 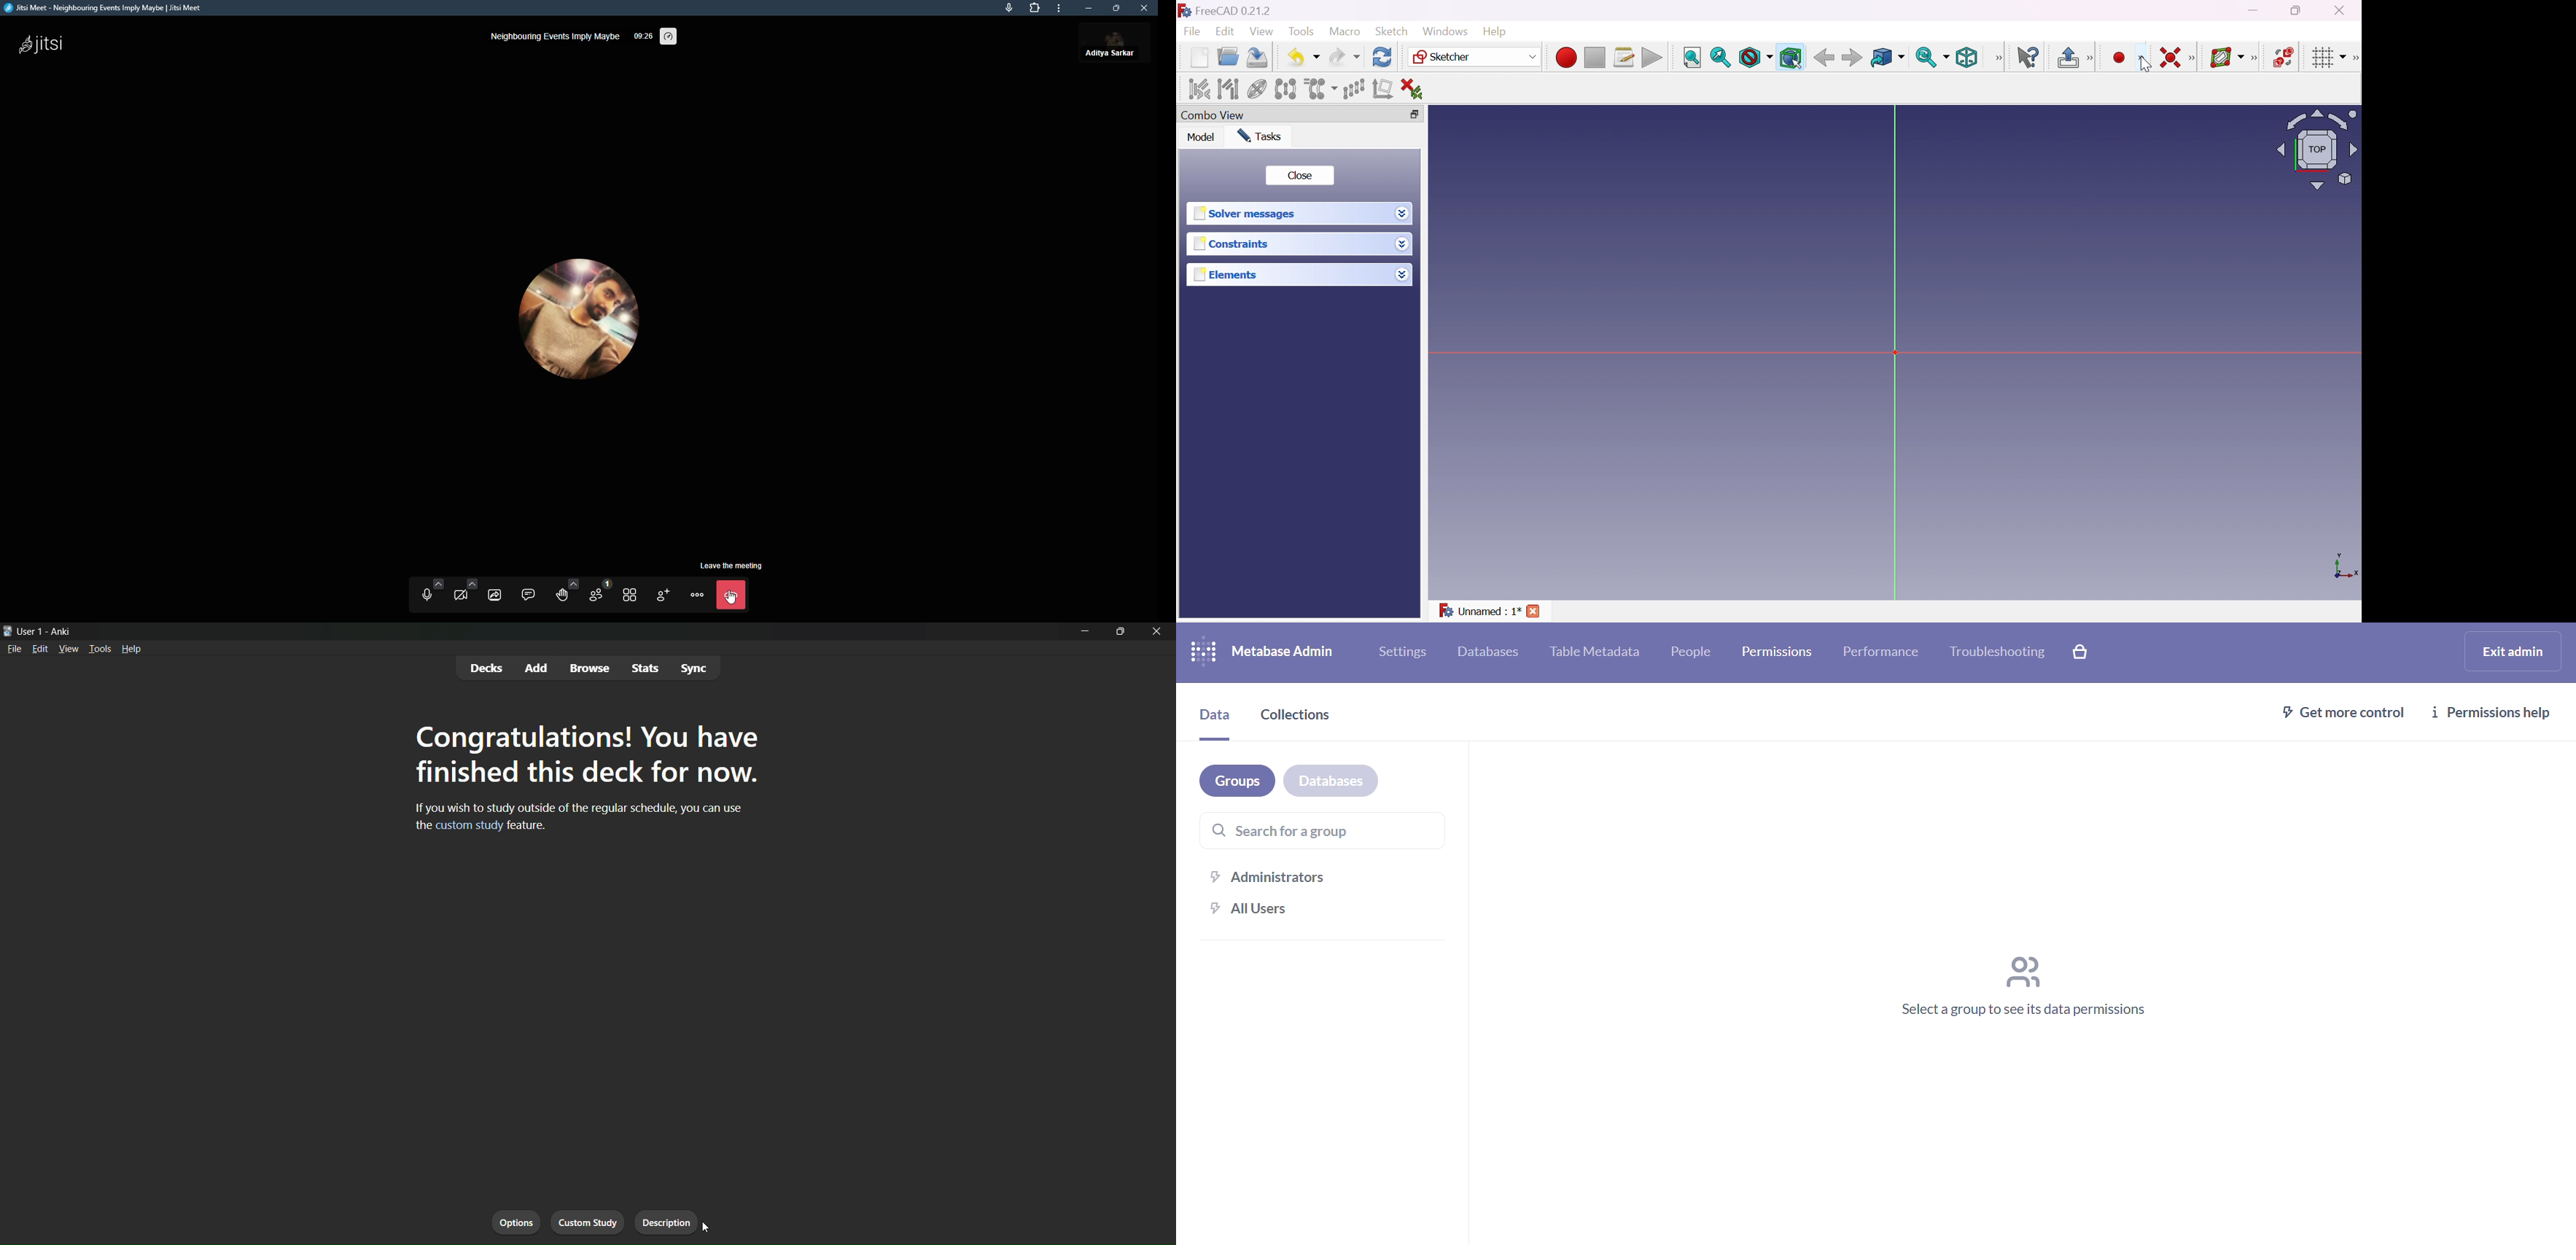 What do you see at coordinates (1653, 58) in the screenshot?
I see `Execute macro` at bounding box center [1653, 58].